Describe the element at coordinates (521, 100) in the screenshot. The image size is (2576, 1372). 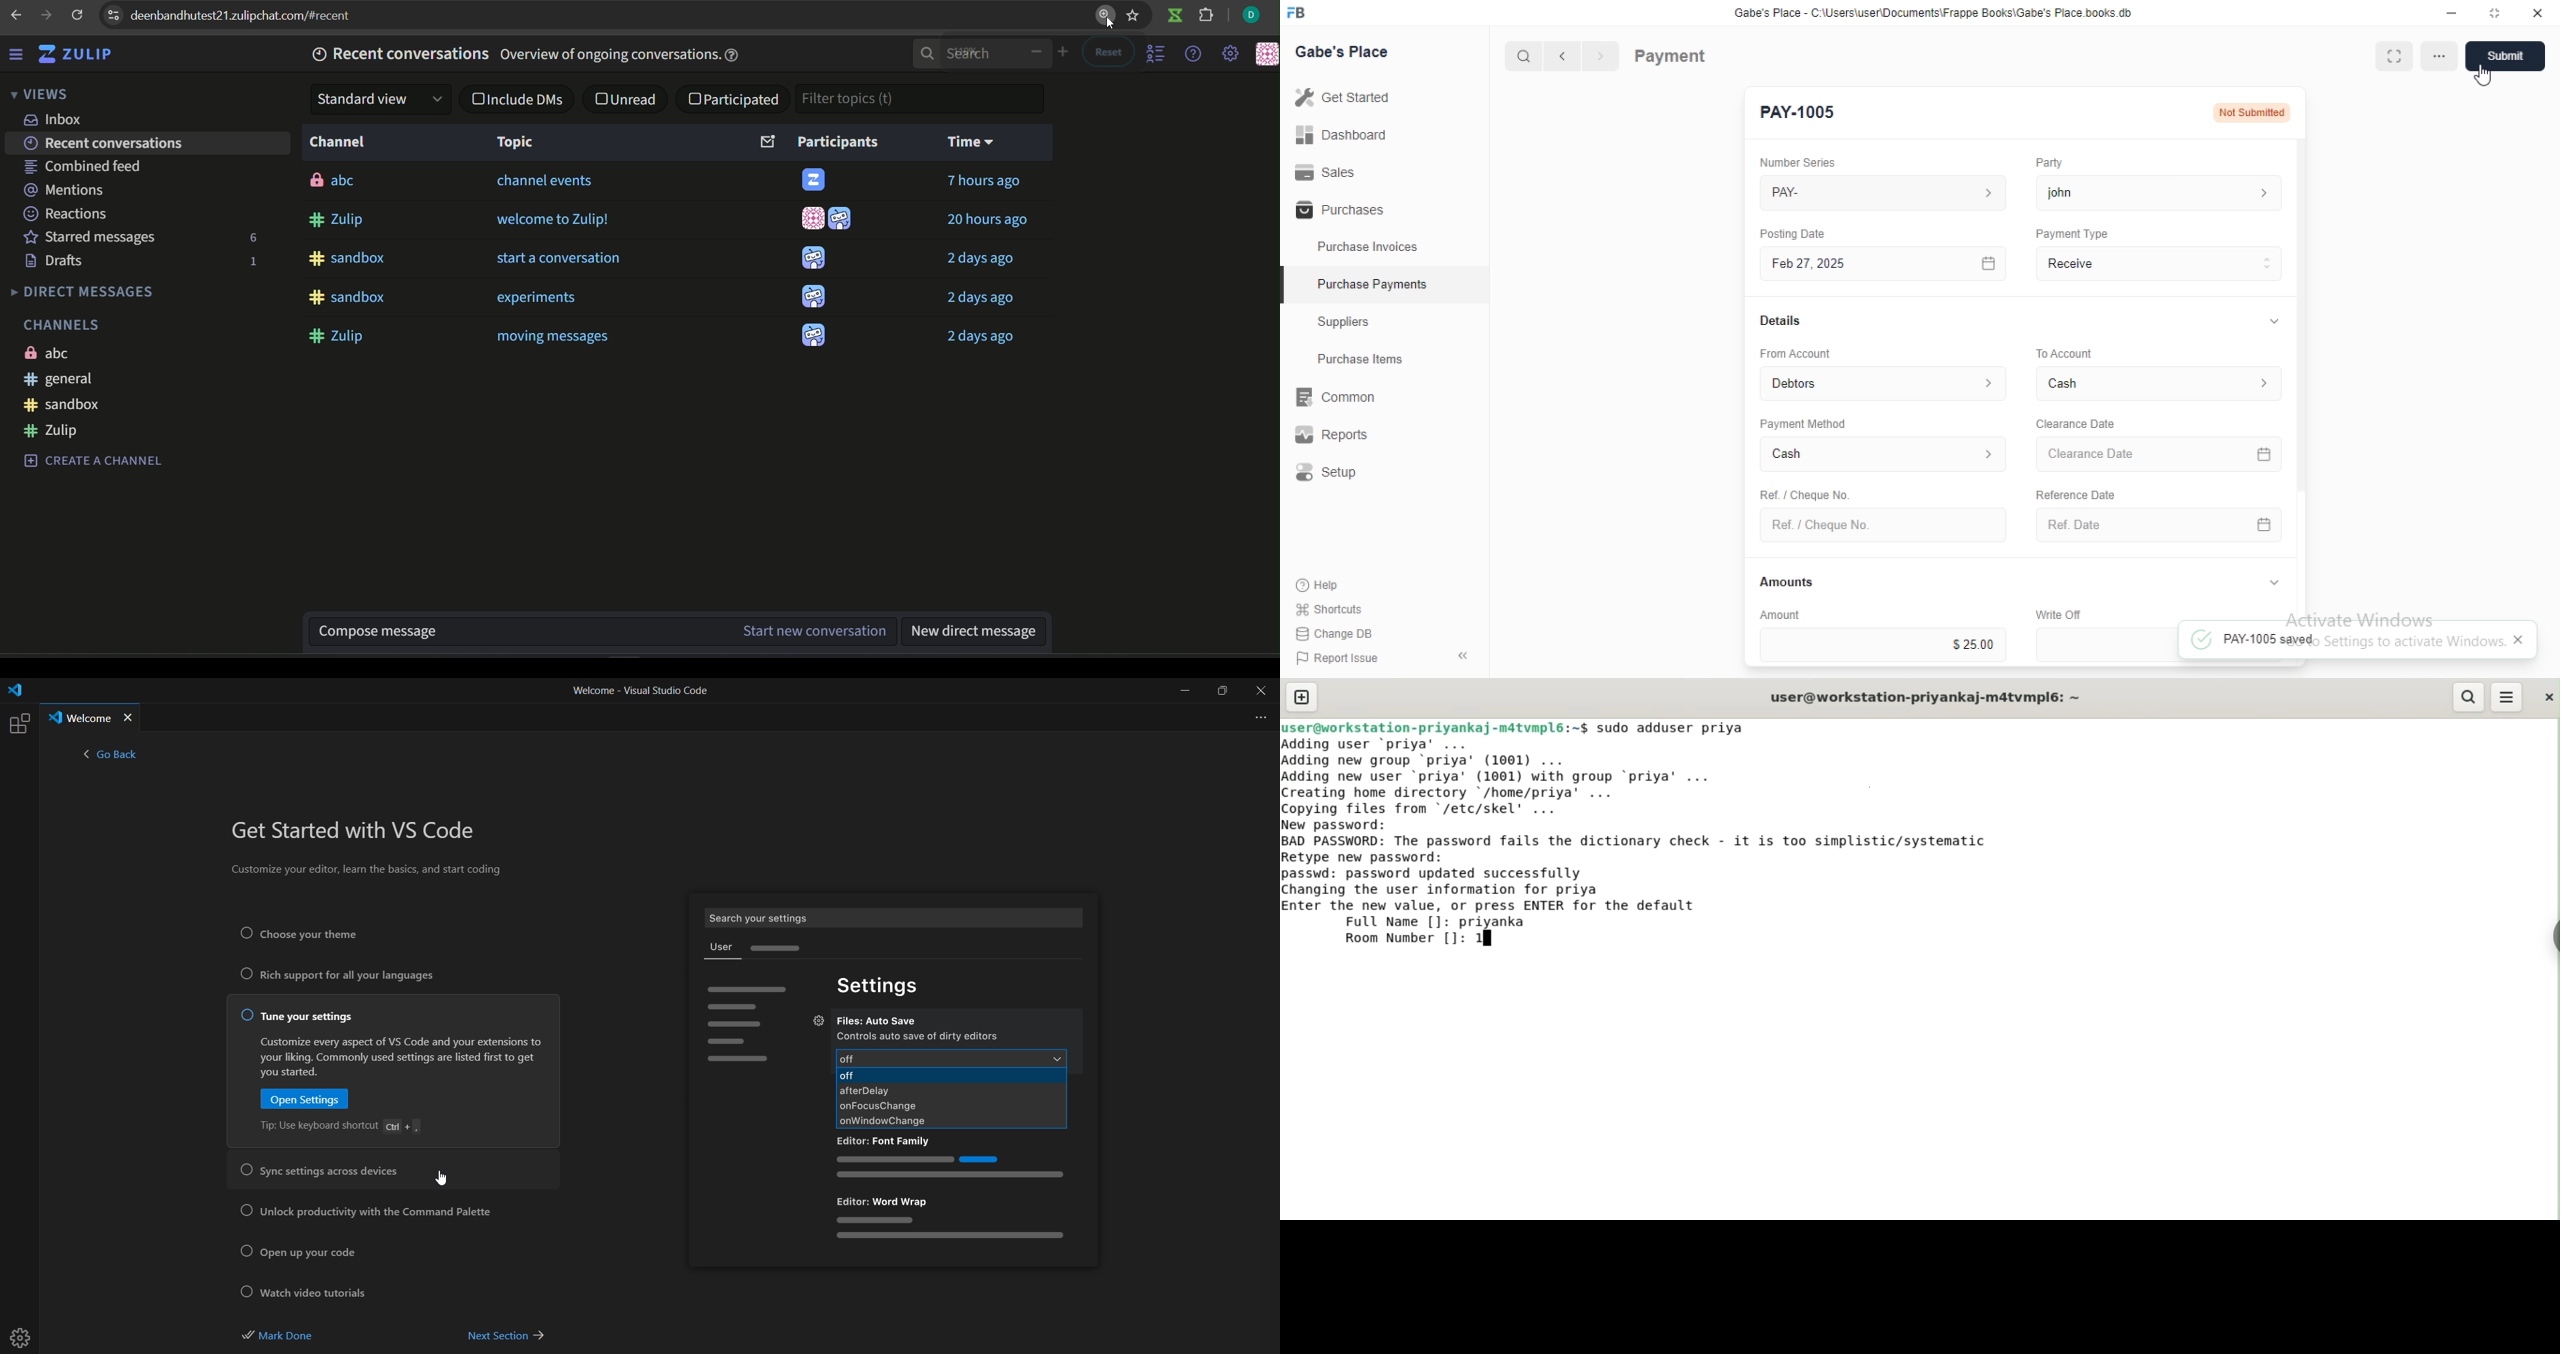
I see `Include dms` at that location.